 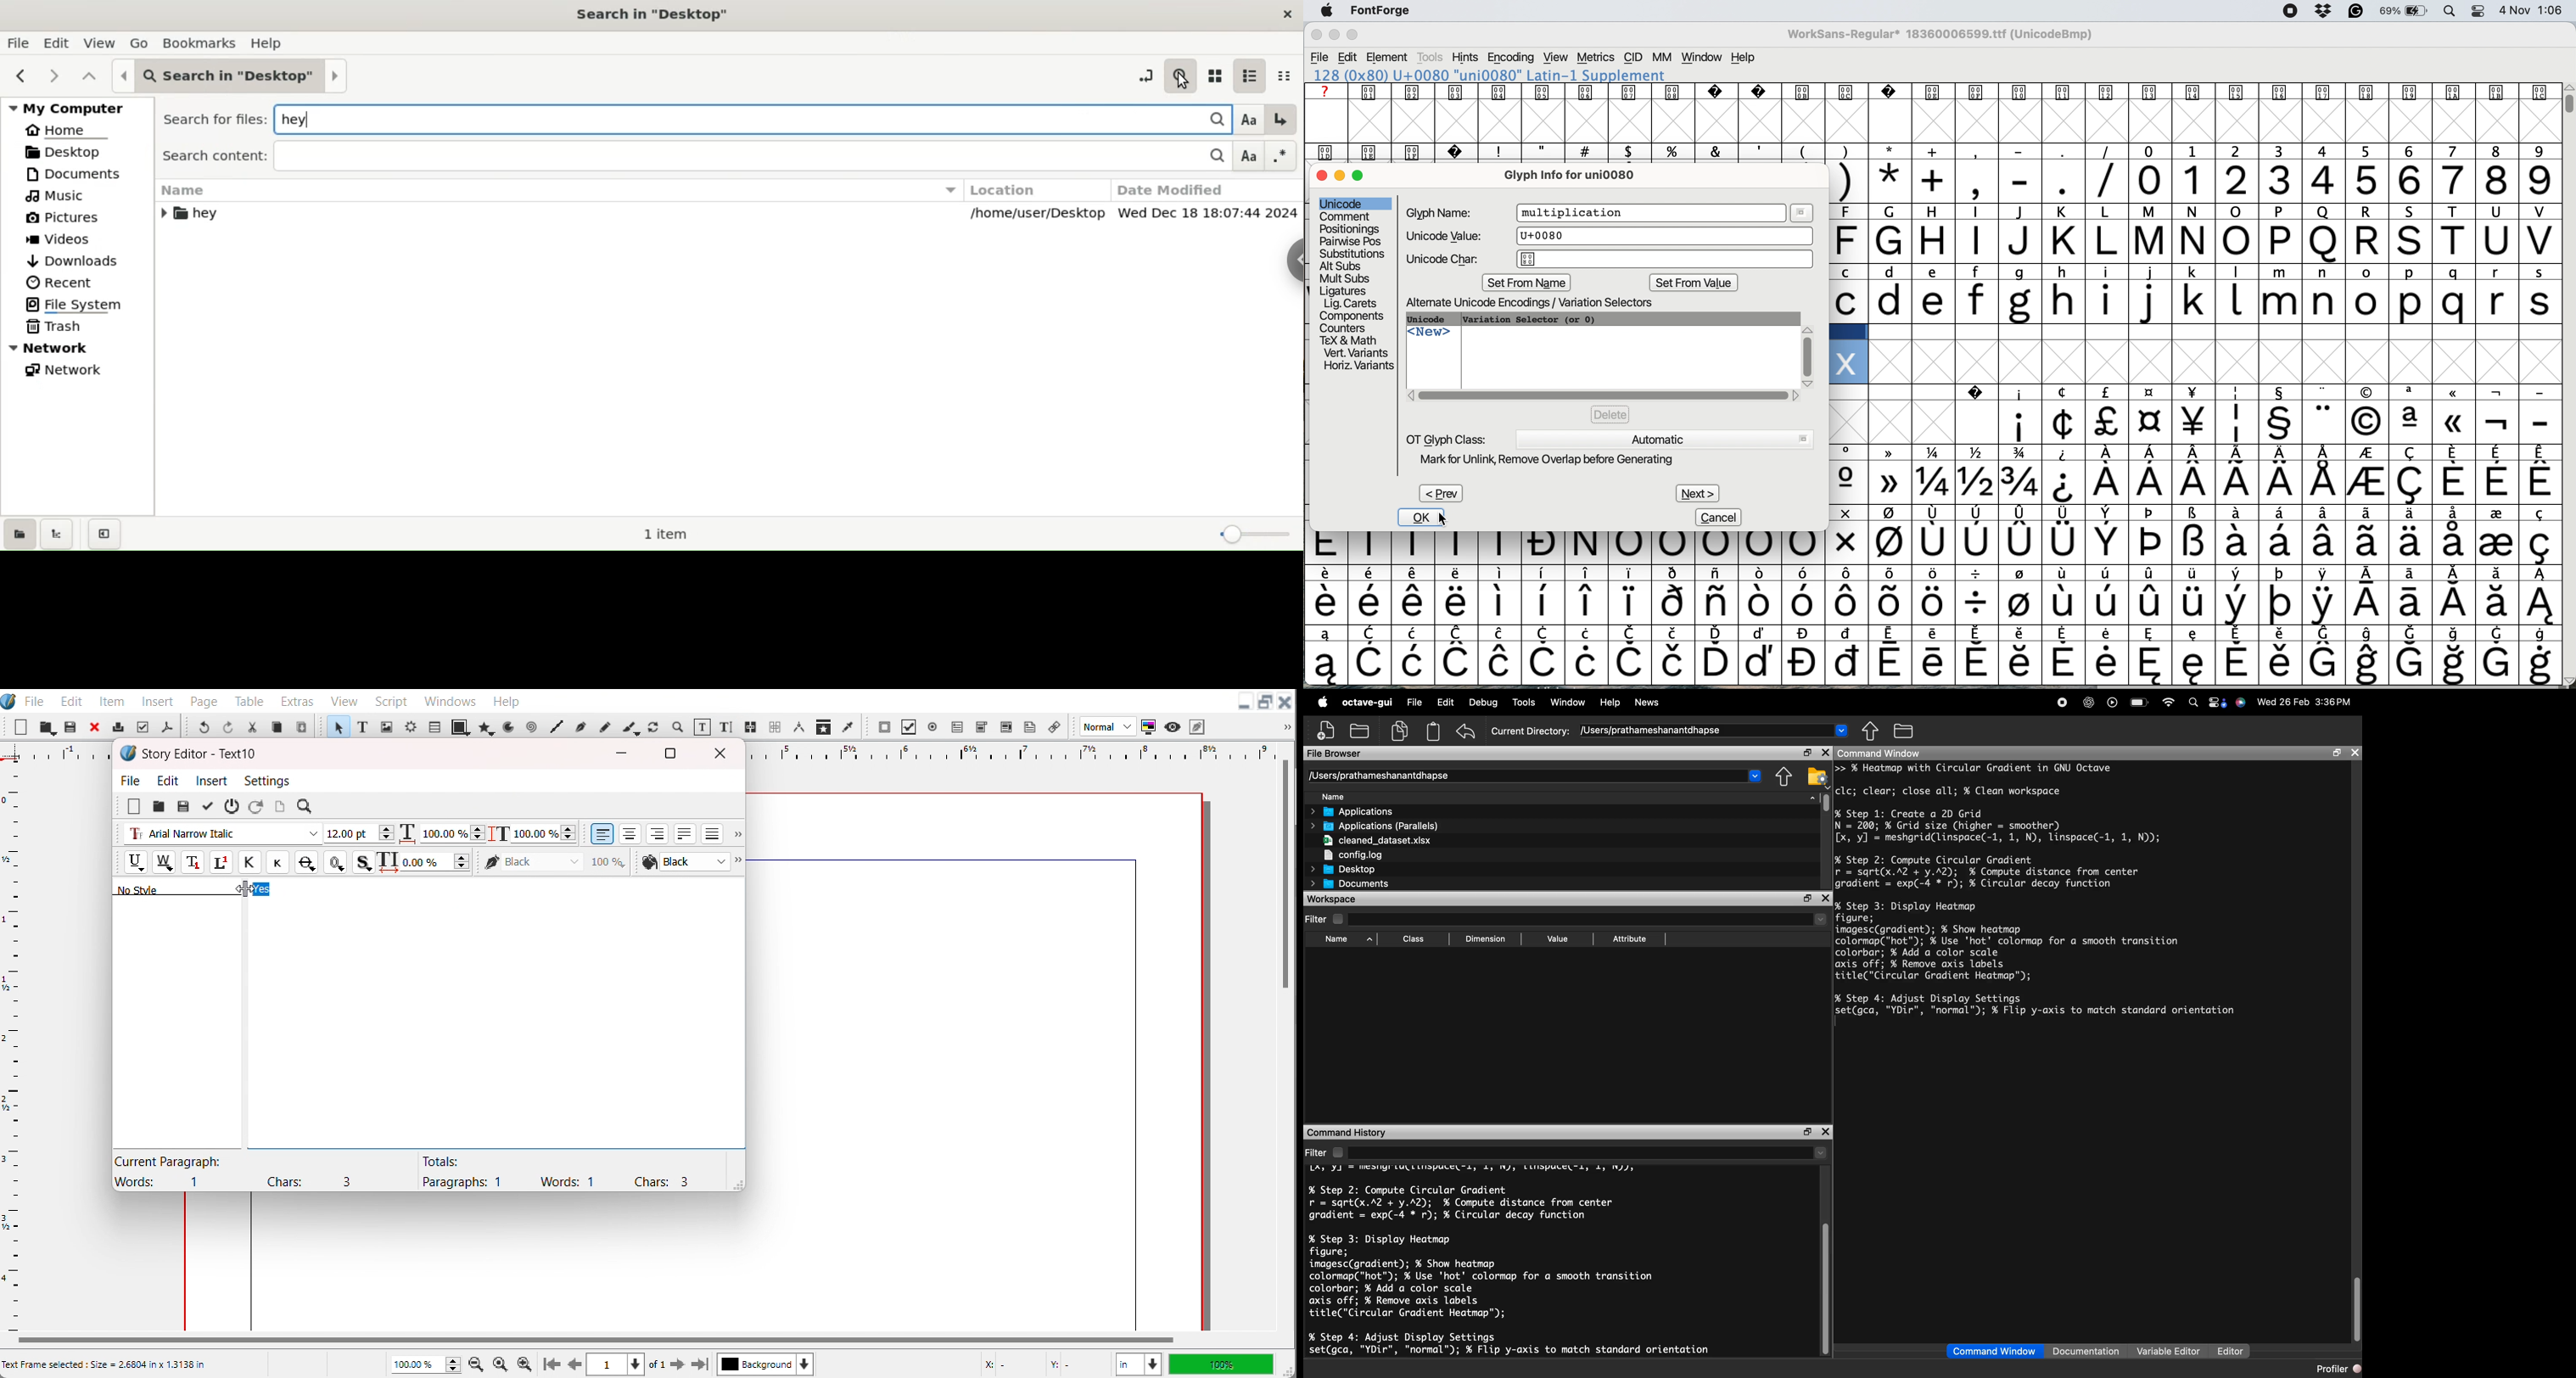 What do you see at coordinates (1358, 36) in the screenshot?
I see `maximise` at bounding box center [1358, 36].